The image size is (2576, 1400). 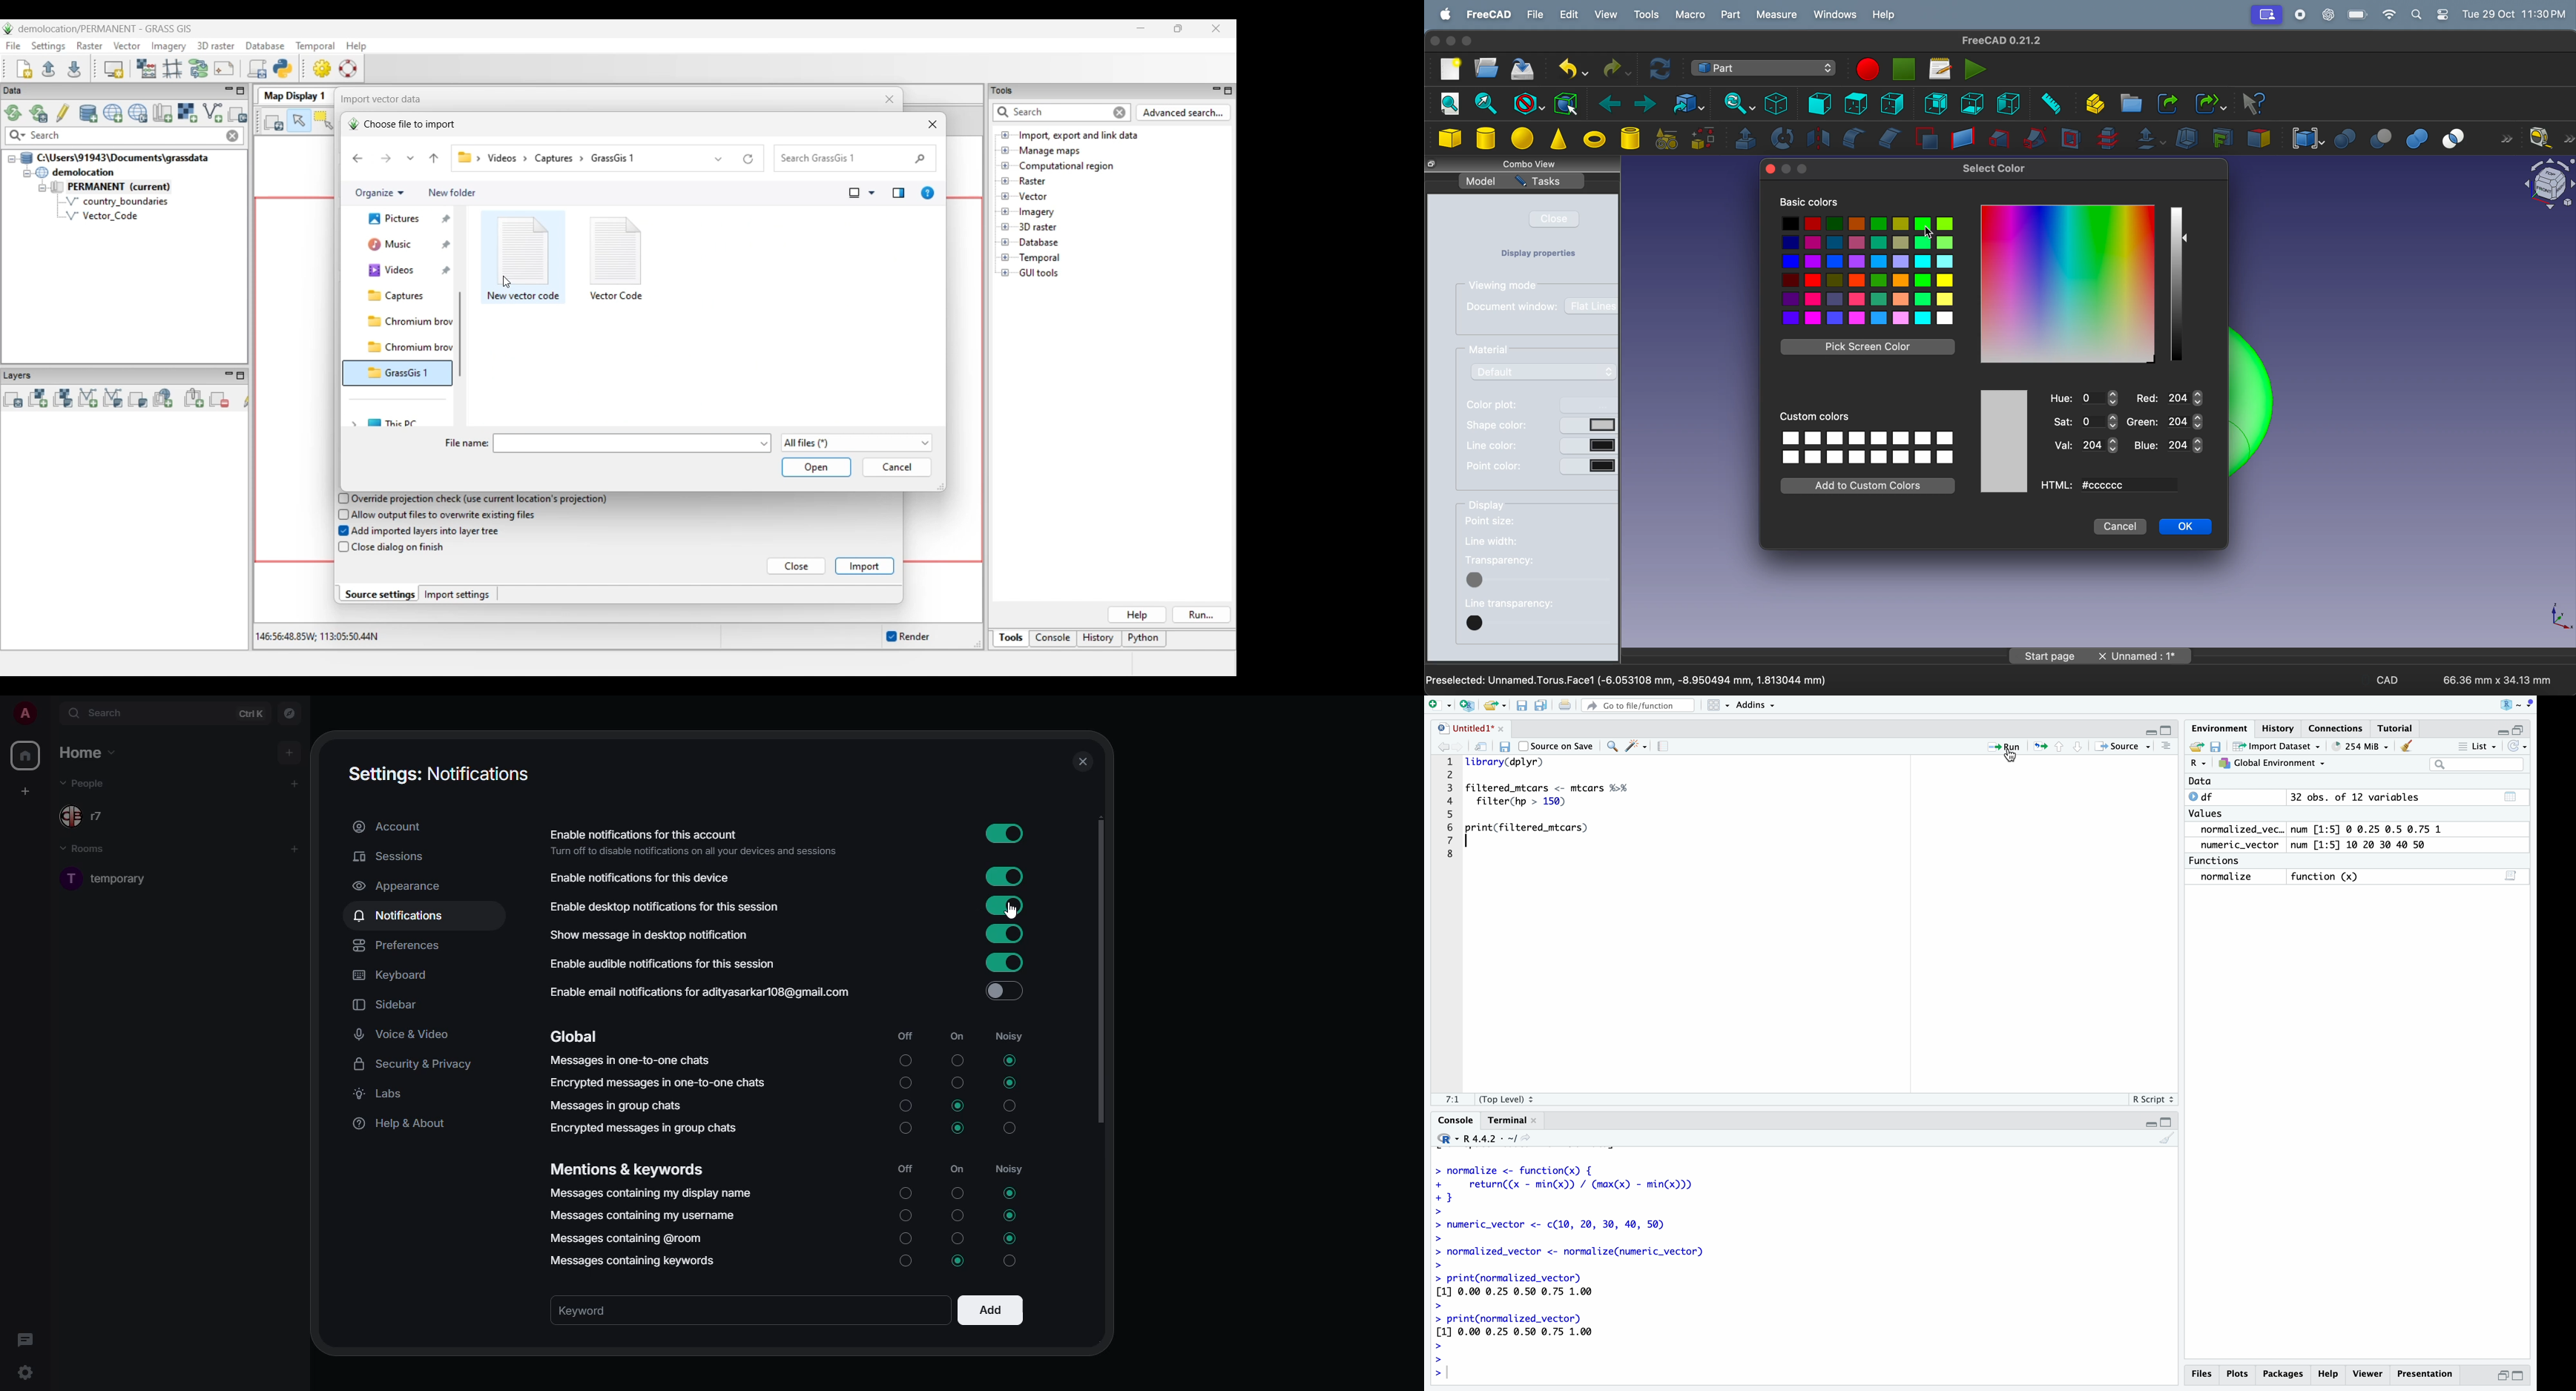 I want to click on Collapse demolition, so click(x=26, y=174).